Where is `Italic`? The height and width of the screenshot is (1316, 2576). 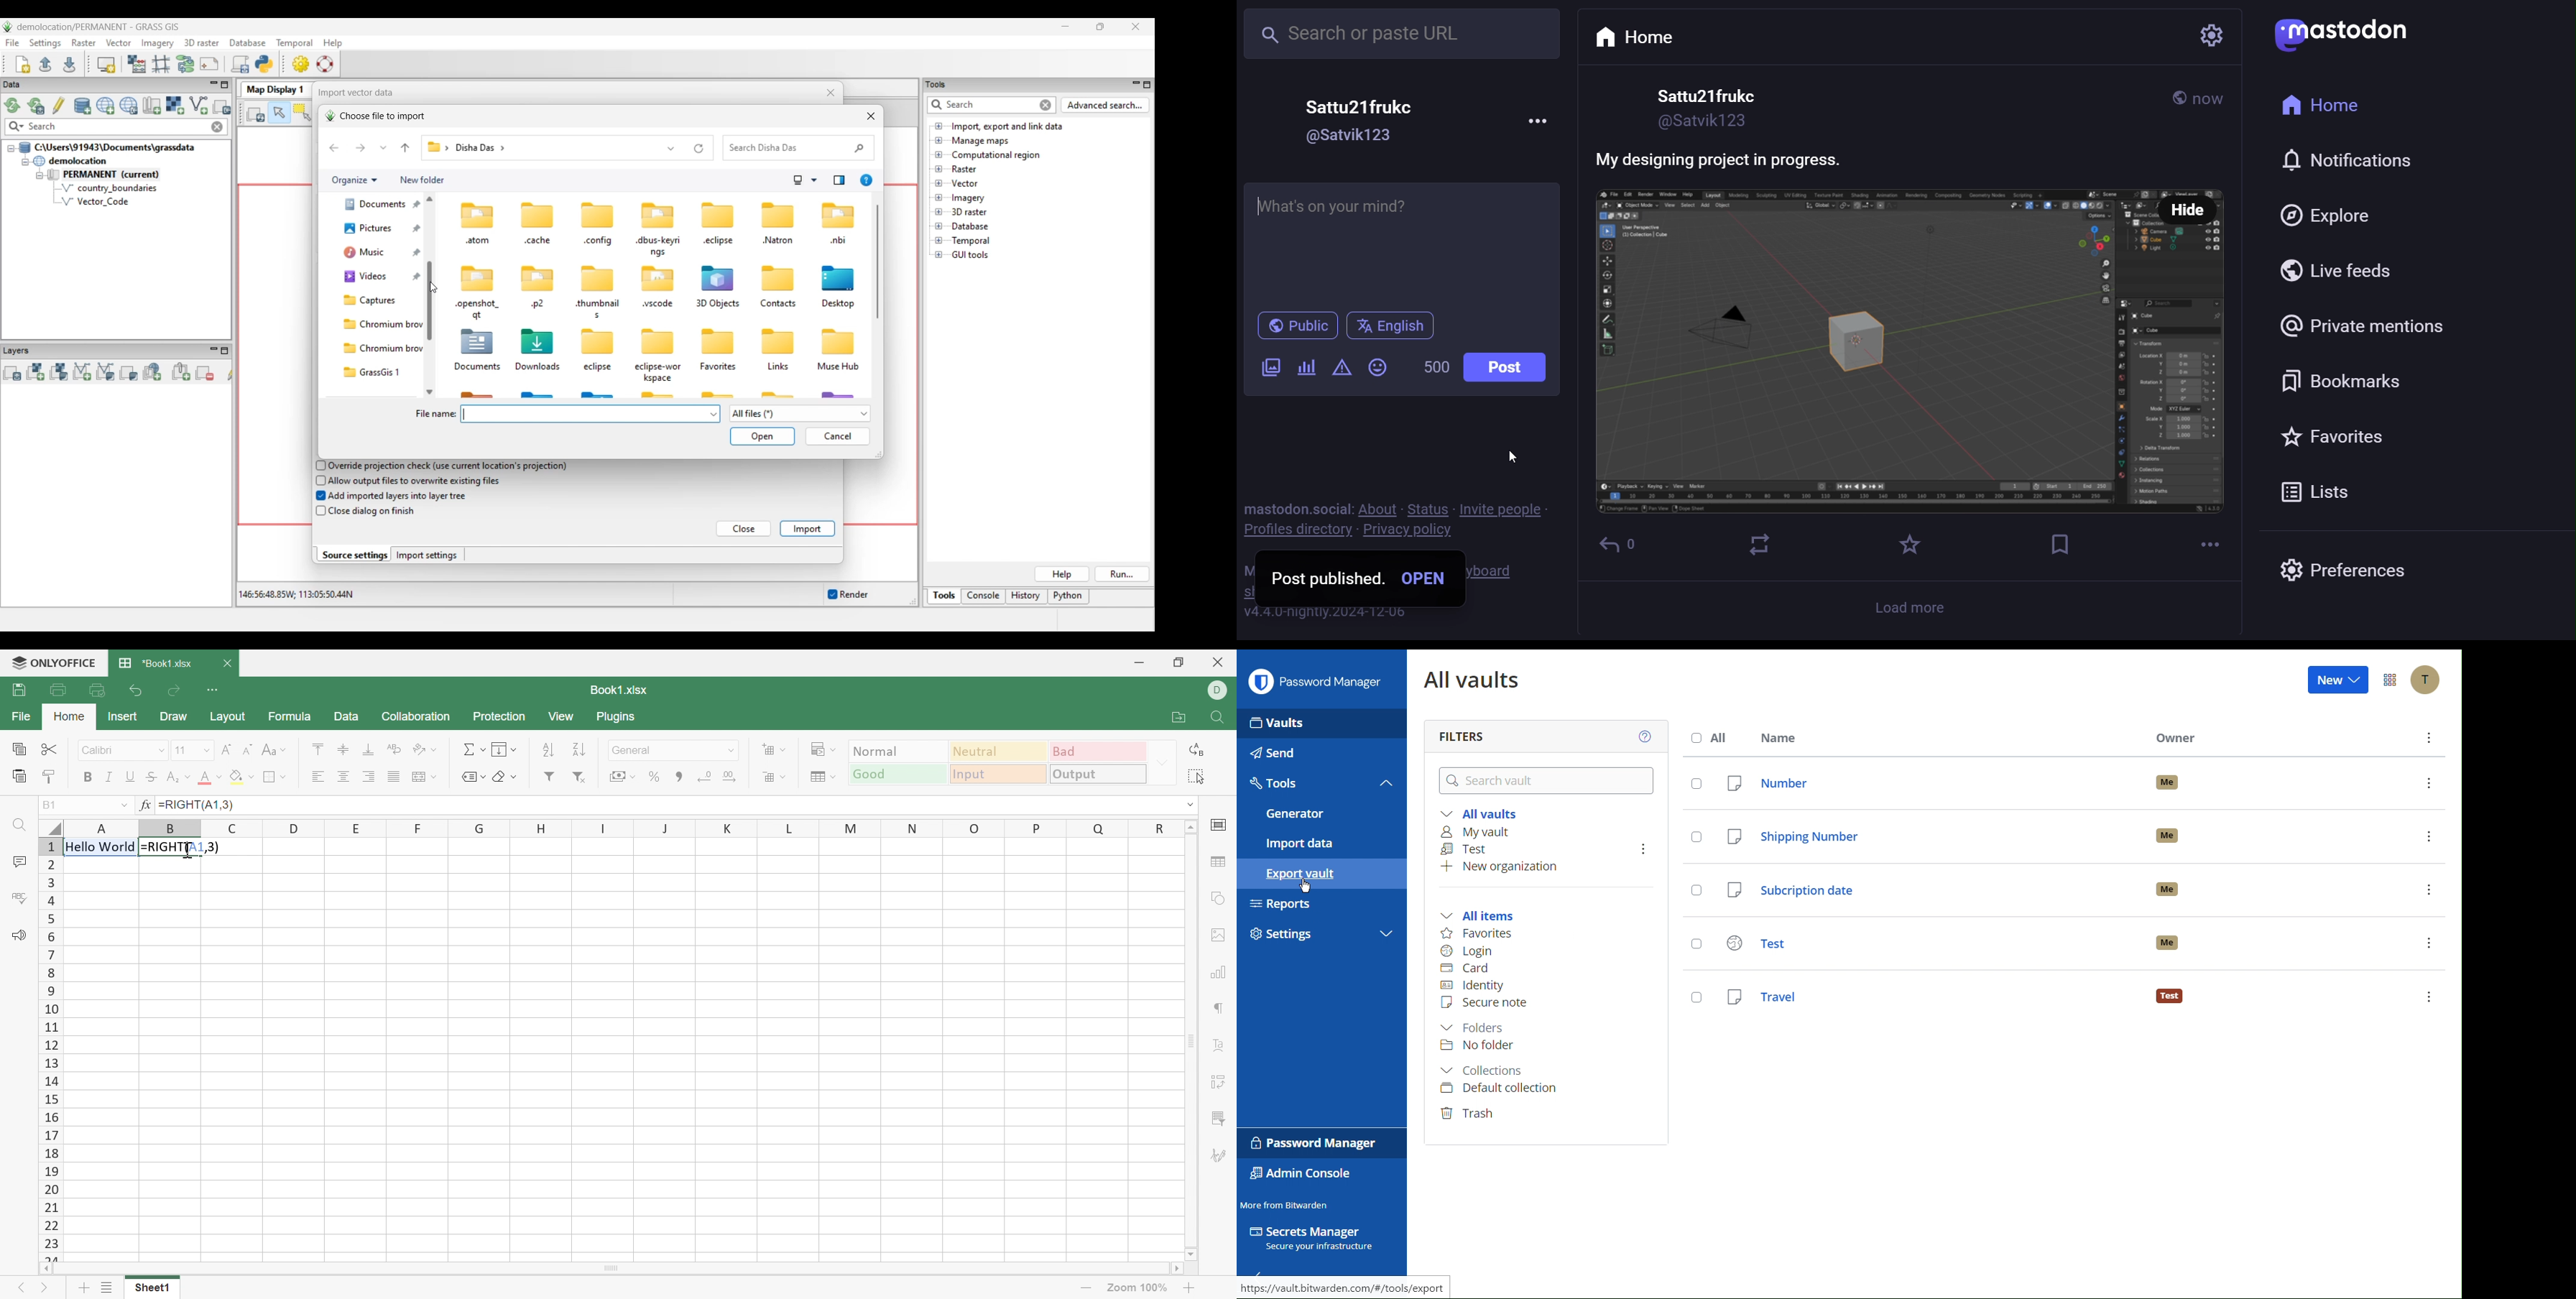 Italic is located at coordinates (109, 776).